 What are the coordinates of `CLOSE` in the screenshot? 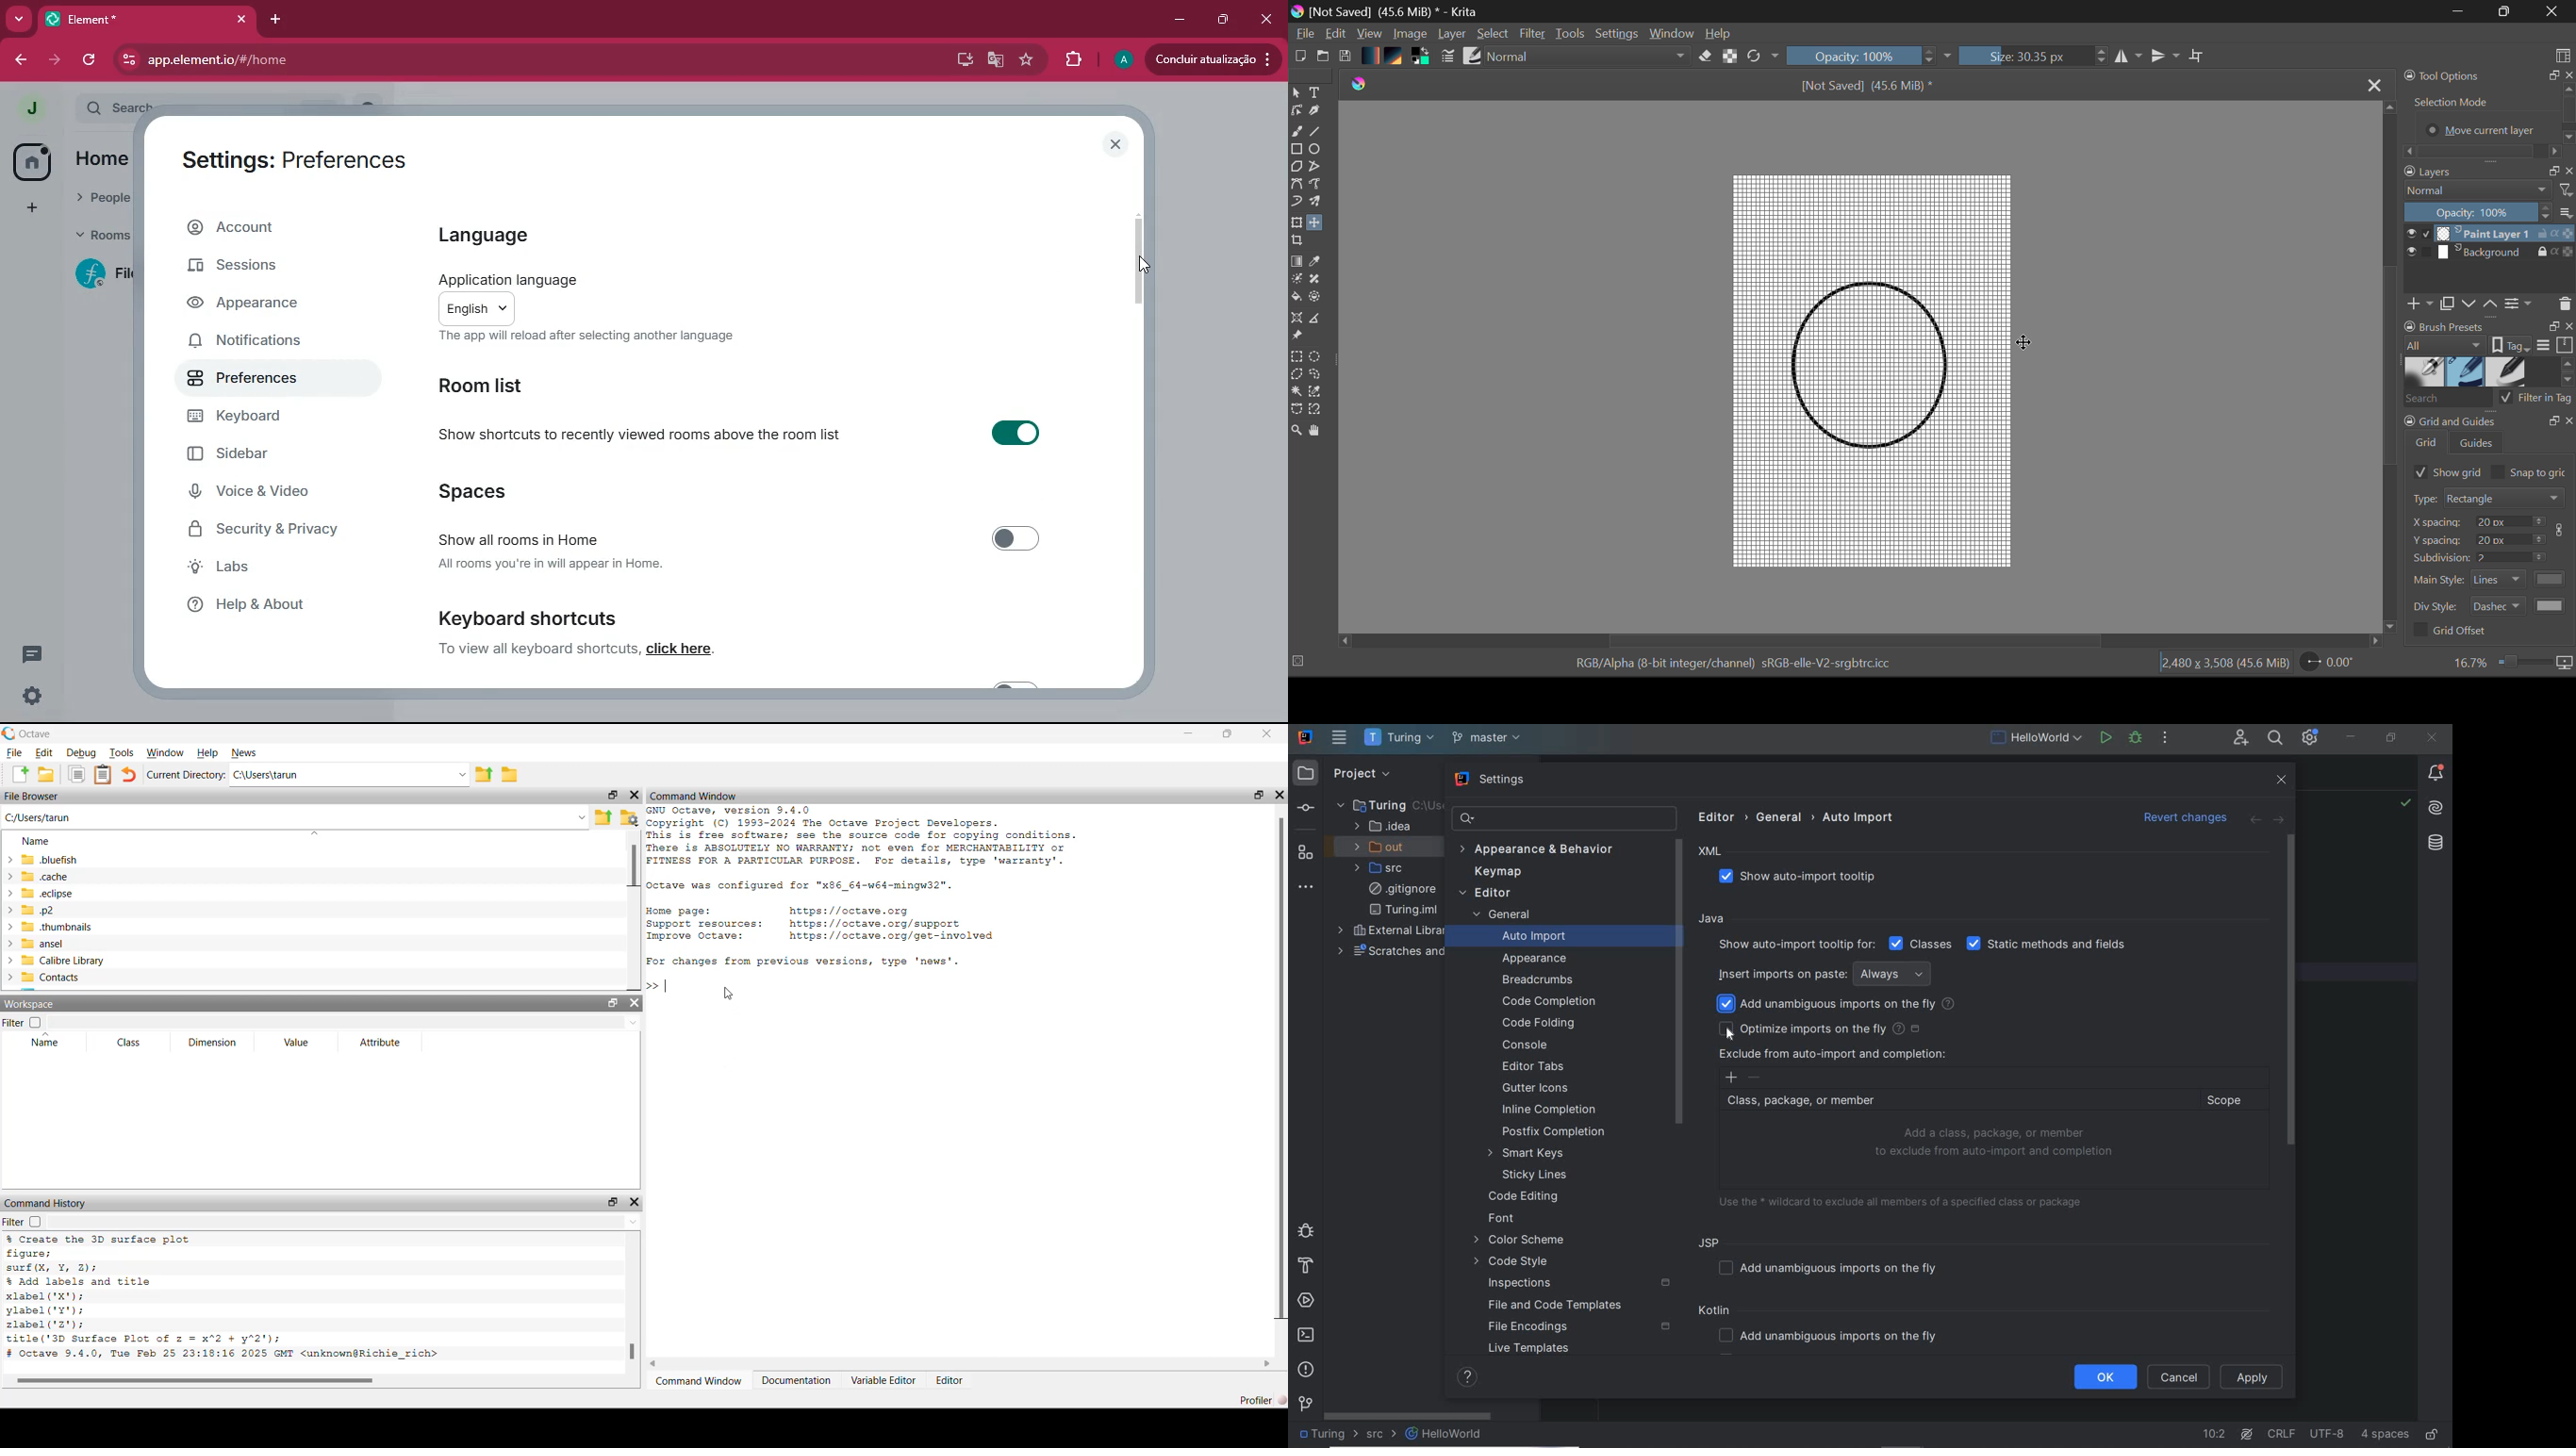 It's located at (2431, 738).